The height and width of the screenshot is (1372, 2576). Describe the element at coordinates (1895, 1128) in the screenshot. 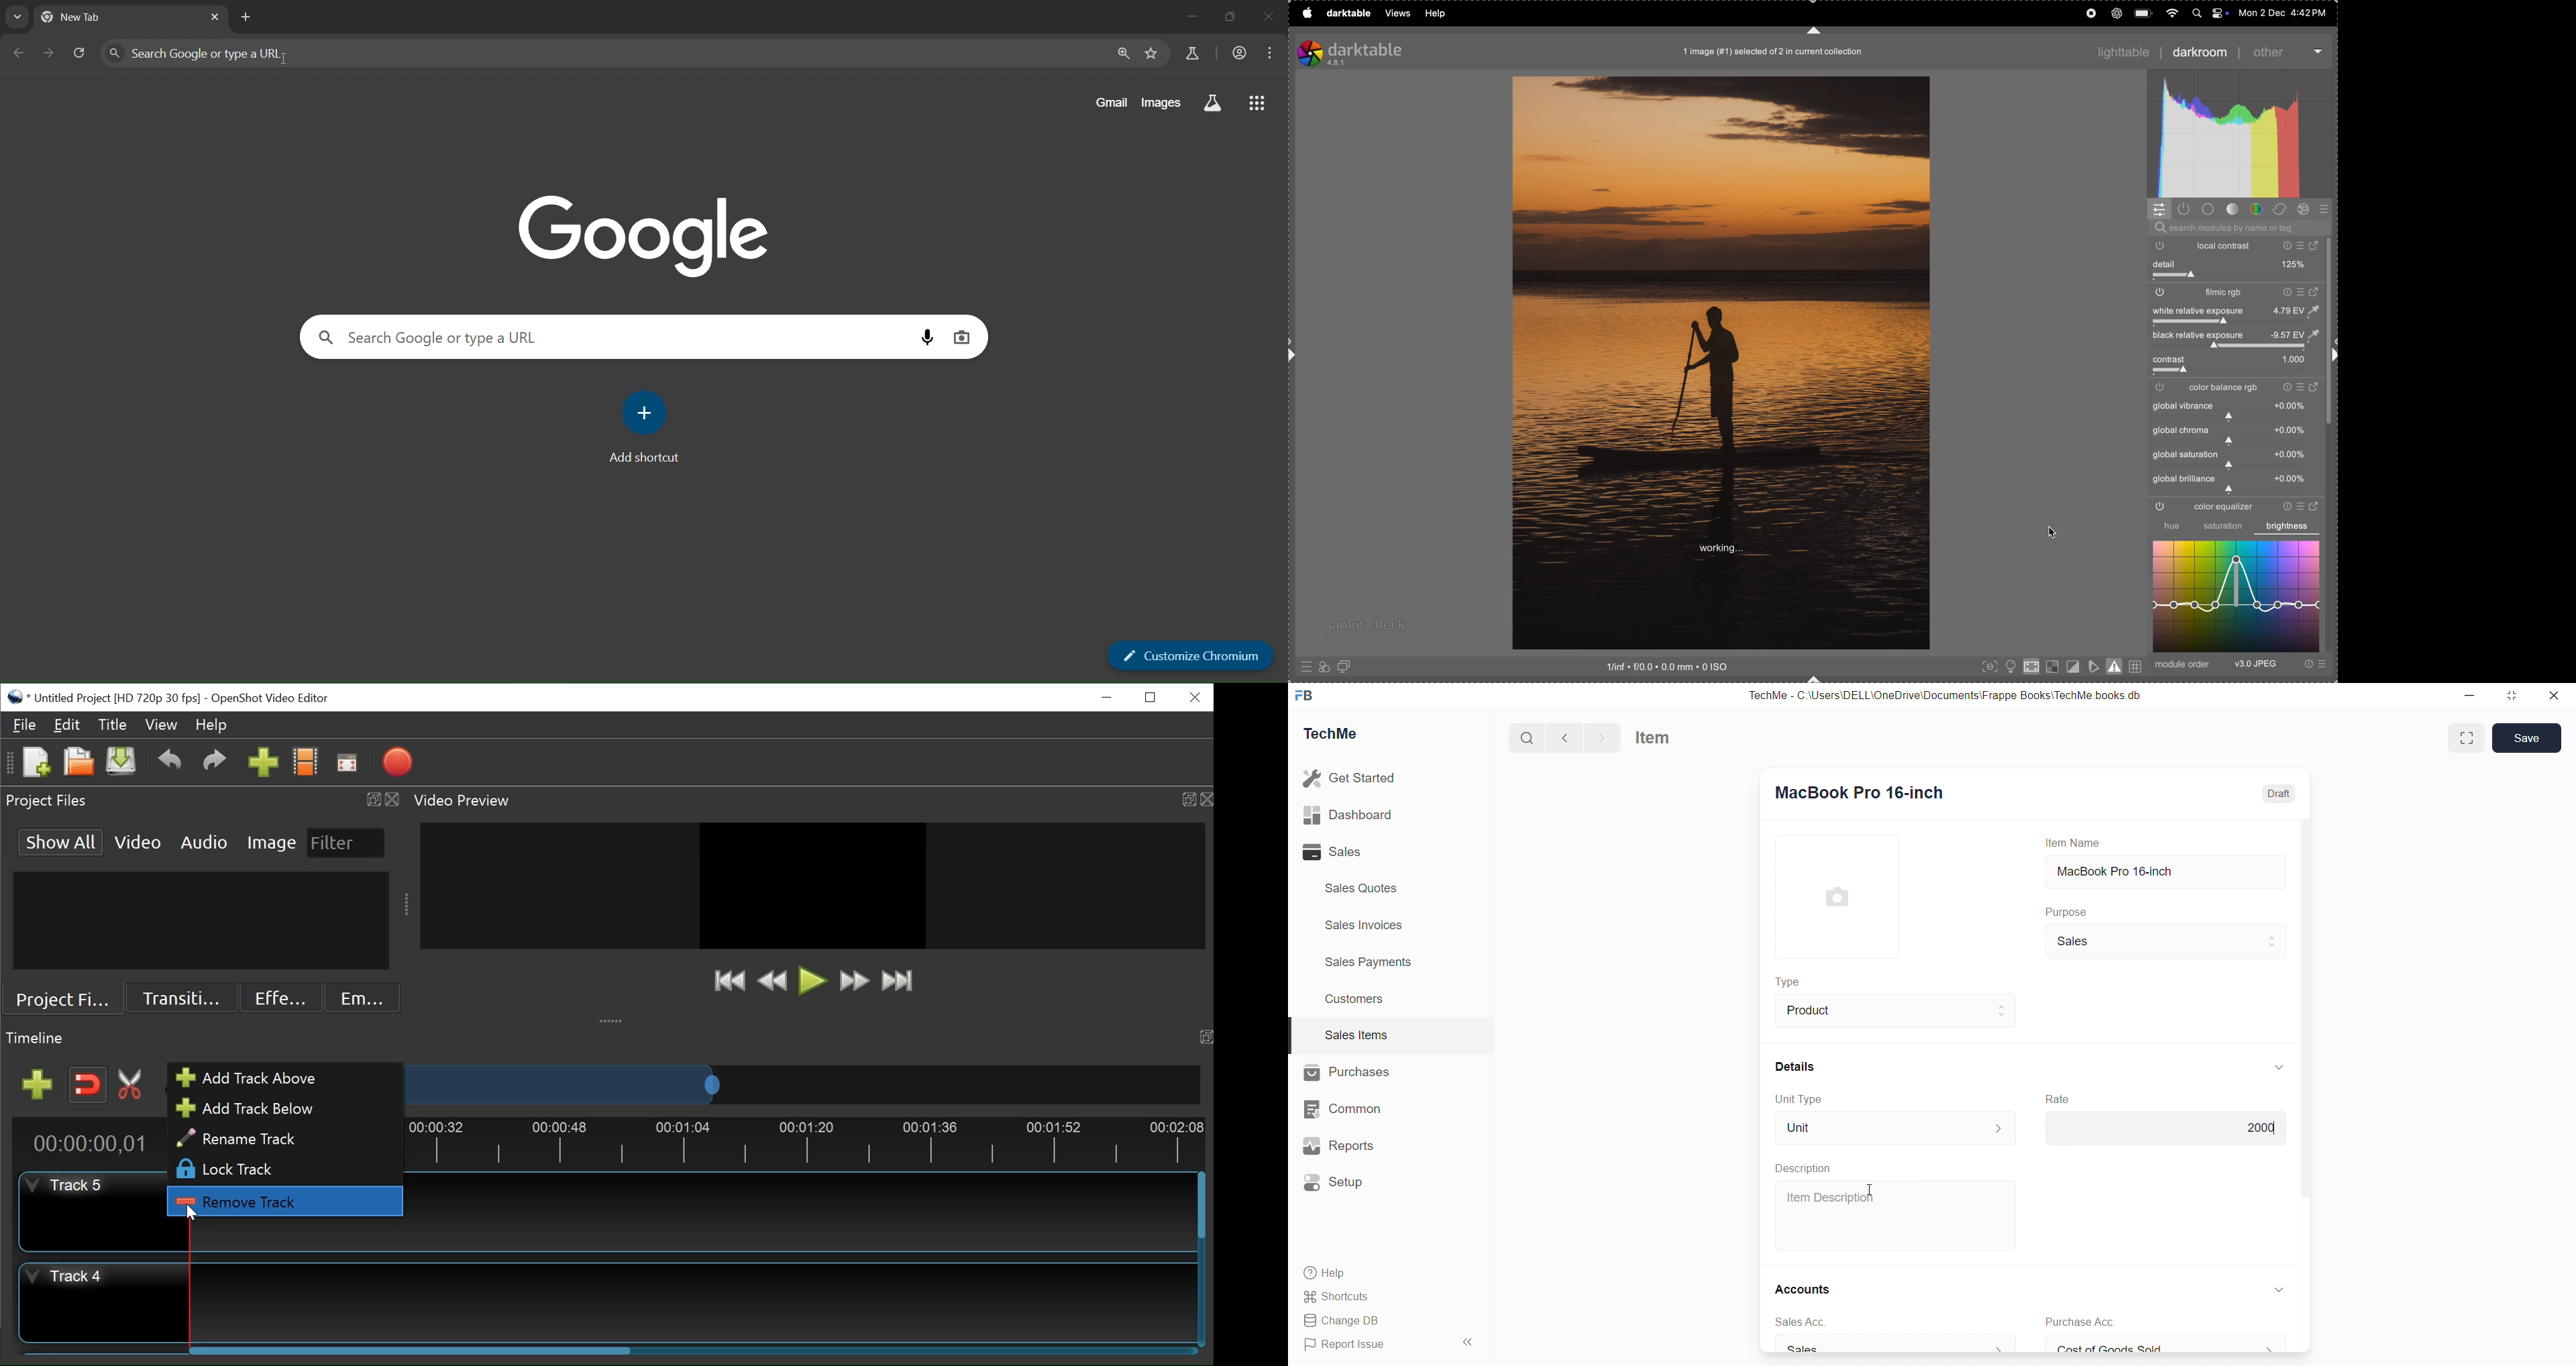

I see `Unit` at that location.